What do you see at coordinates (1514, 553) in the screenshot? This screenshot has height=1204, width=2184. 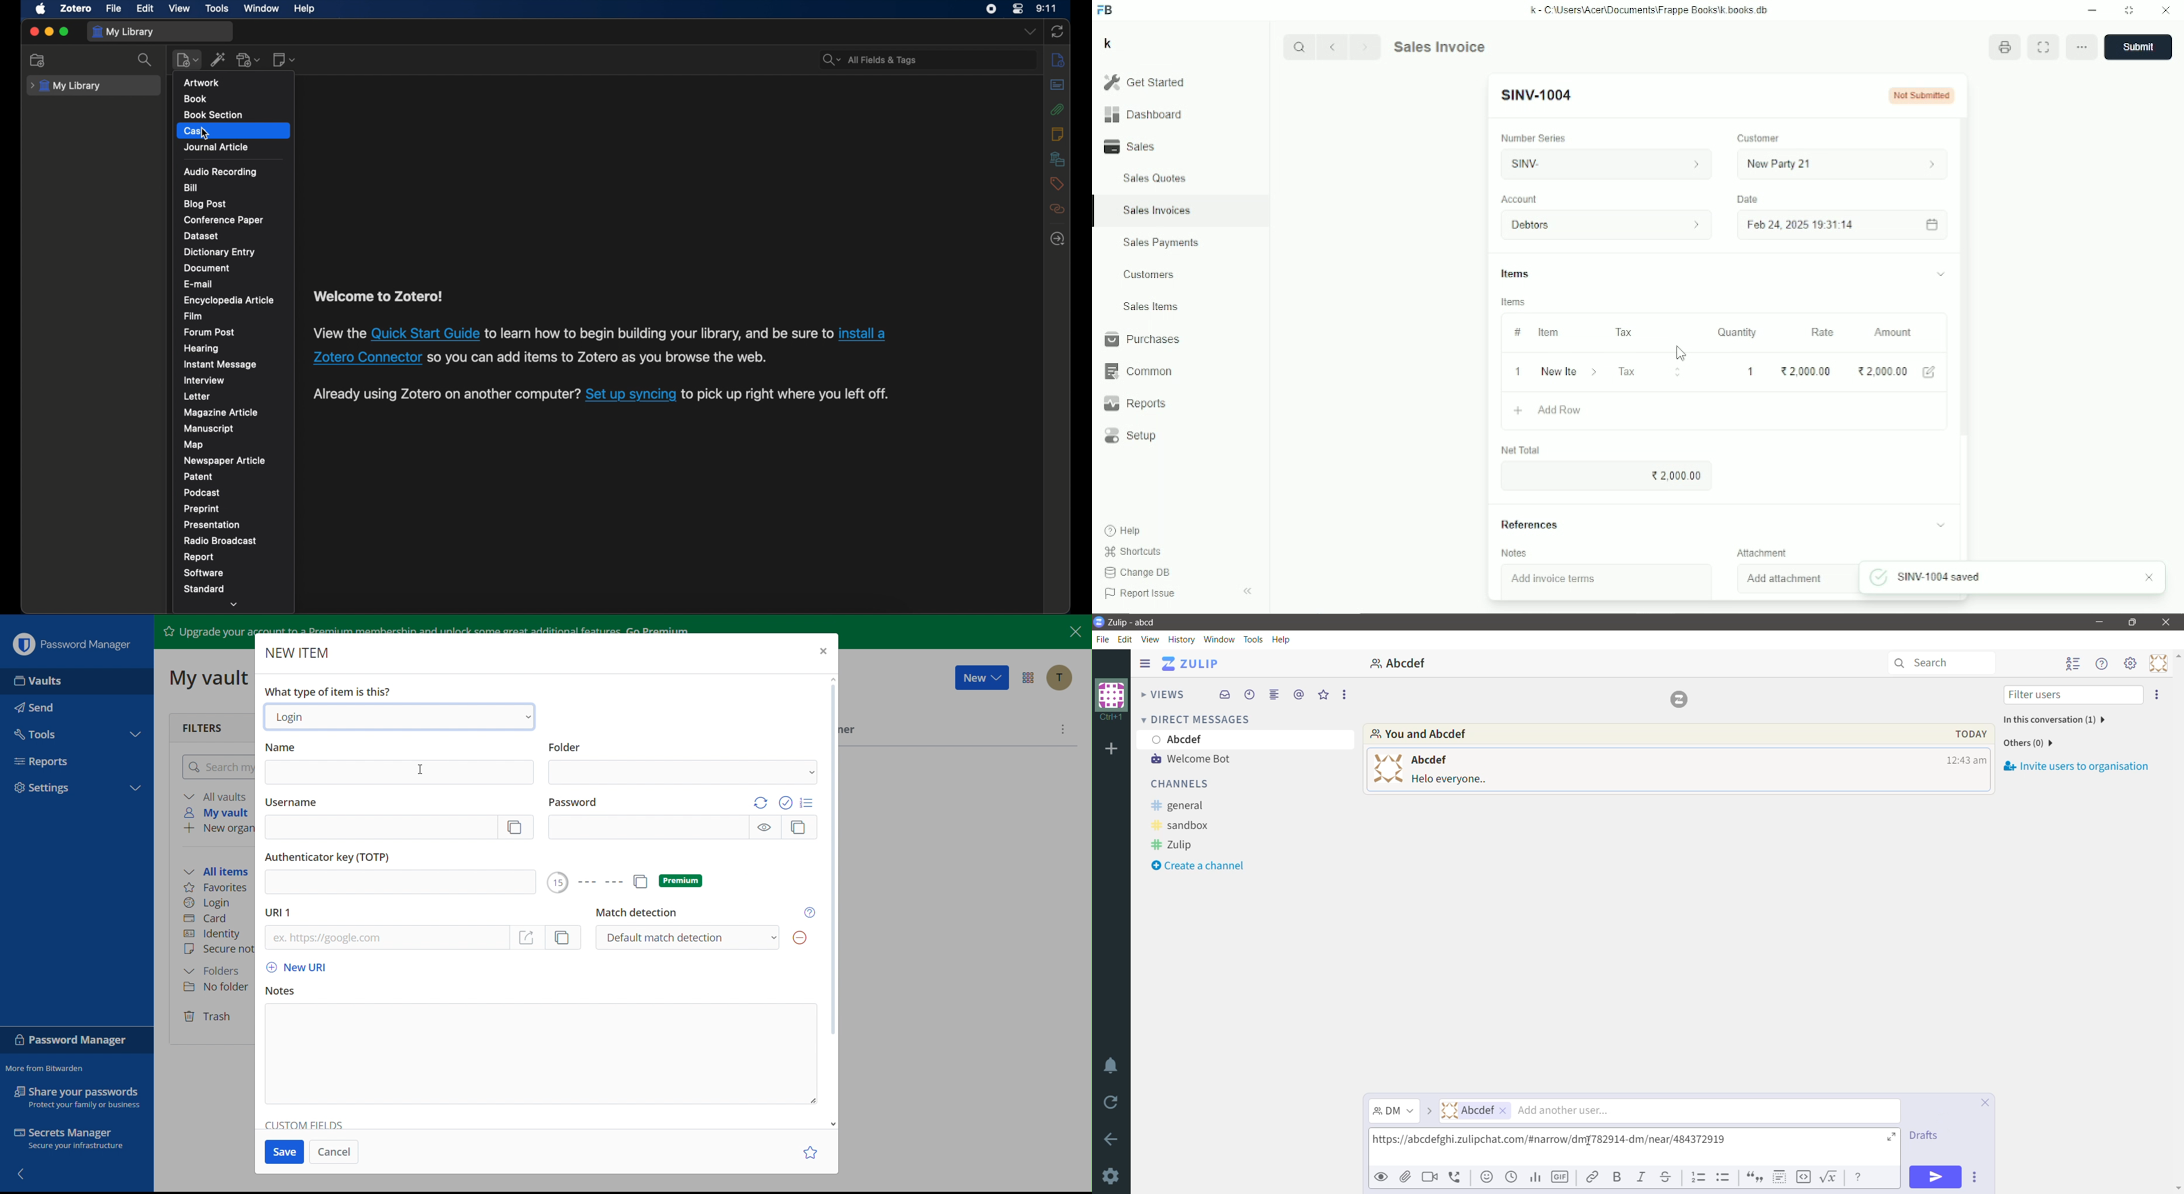 I see `Notes` at bounding box center [1514, 553].